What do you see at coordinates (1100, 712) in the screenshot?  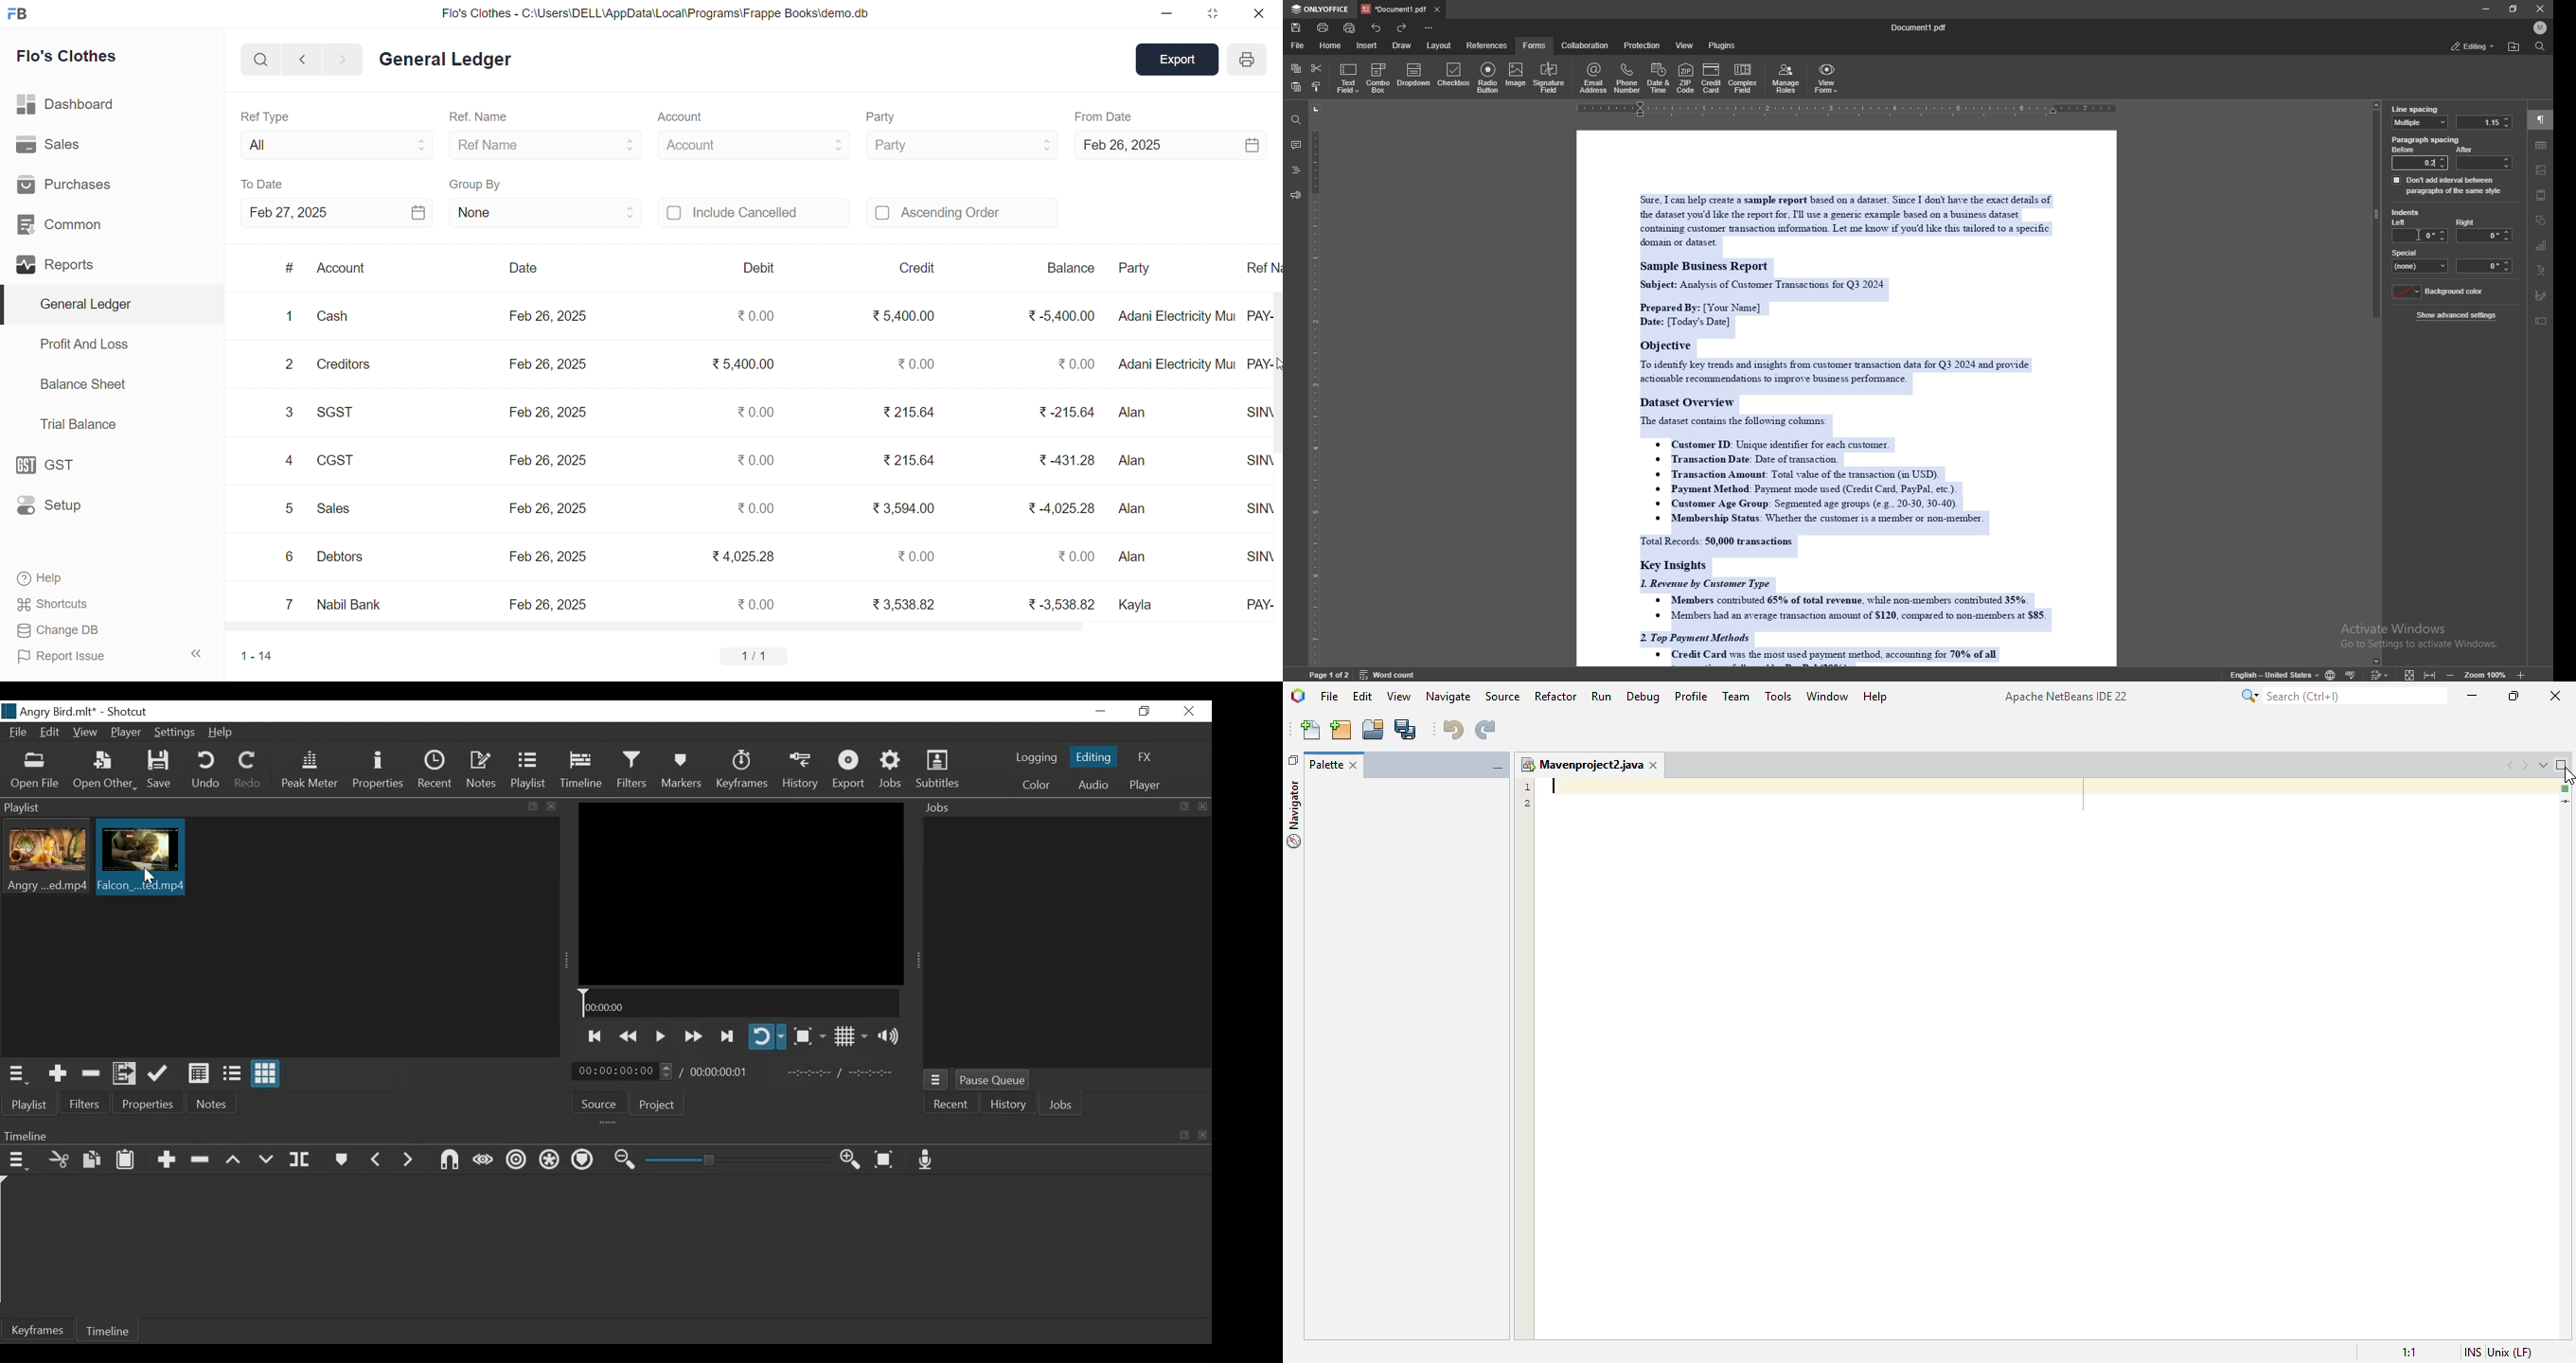 I see `minimize` at bounding box center [1100, 712].